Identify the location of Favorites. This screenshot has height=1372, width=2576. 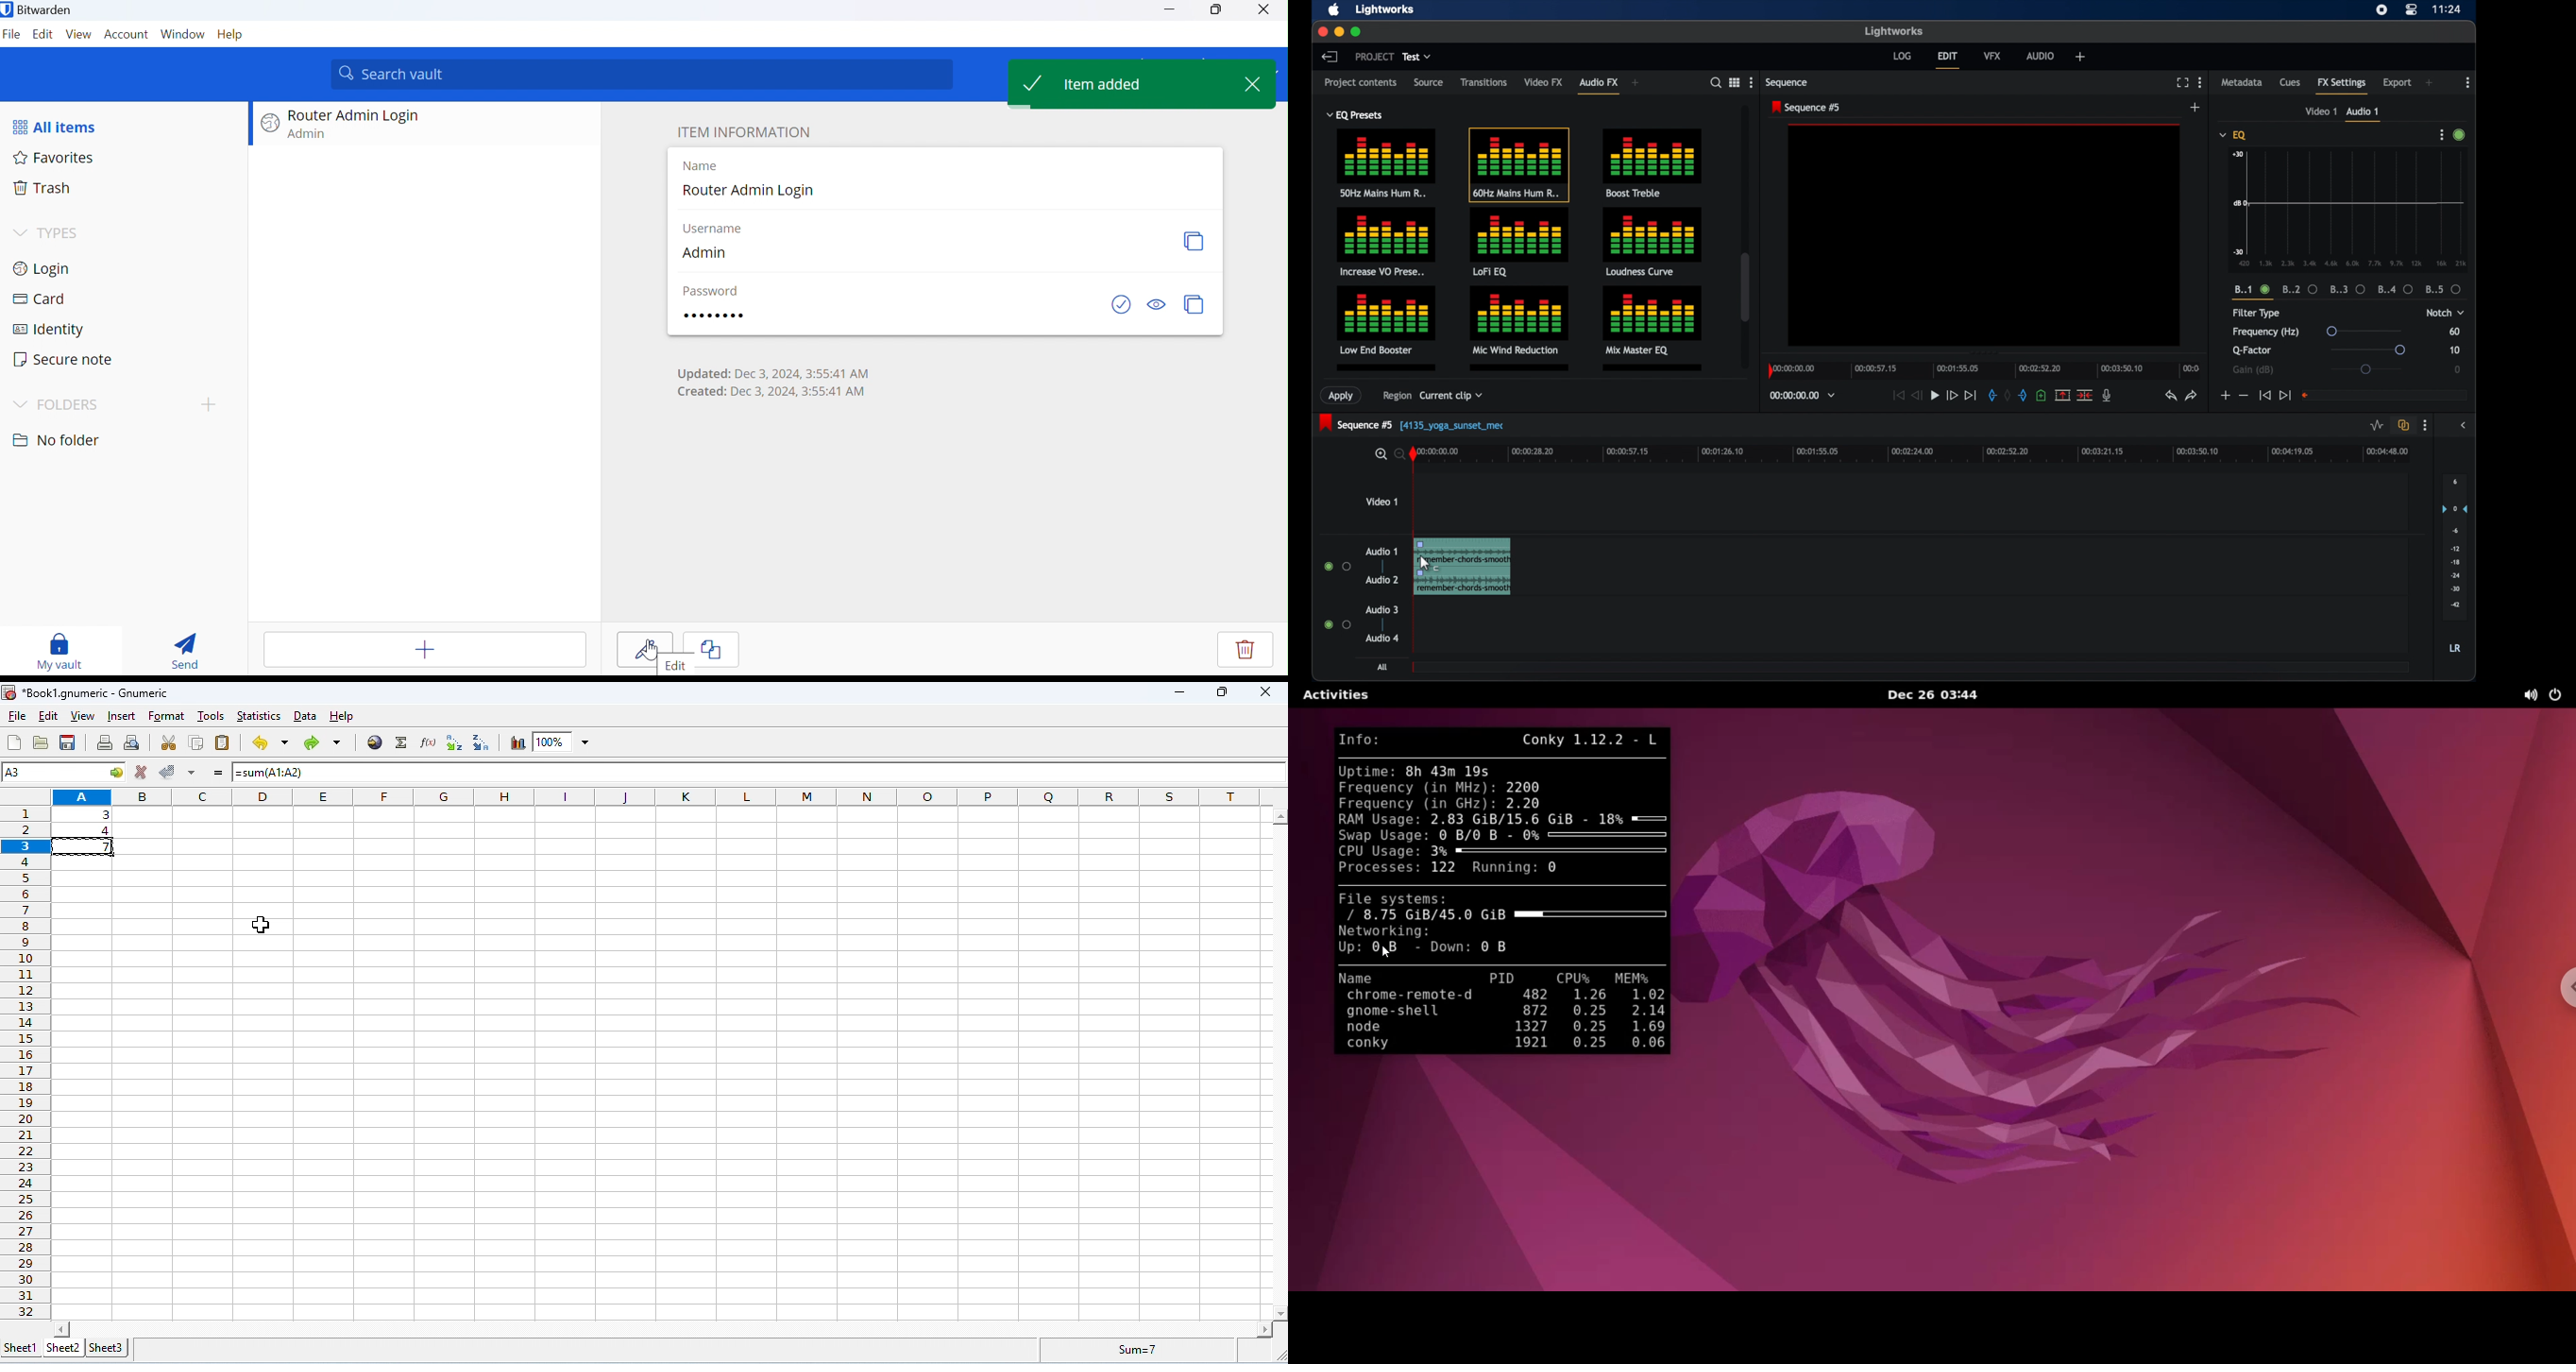
(55, 157).